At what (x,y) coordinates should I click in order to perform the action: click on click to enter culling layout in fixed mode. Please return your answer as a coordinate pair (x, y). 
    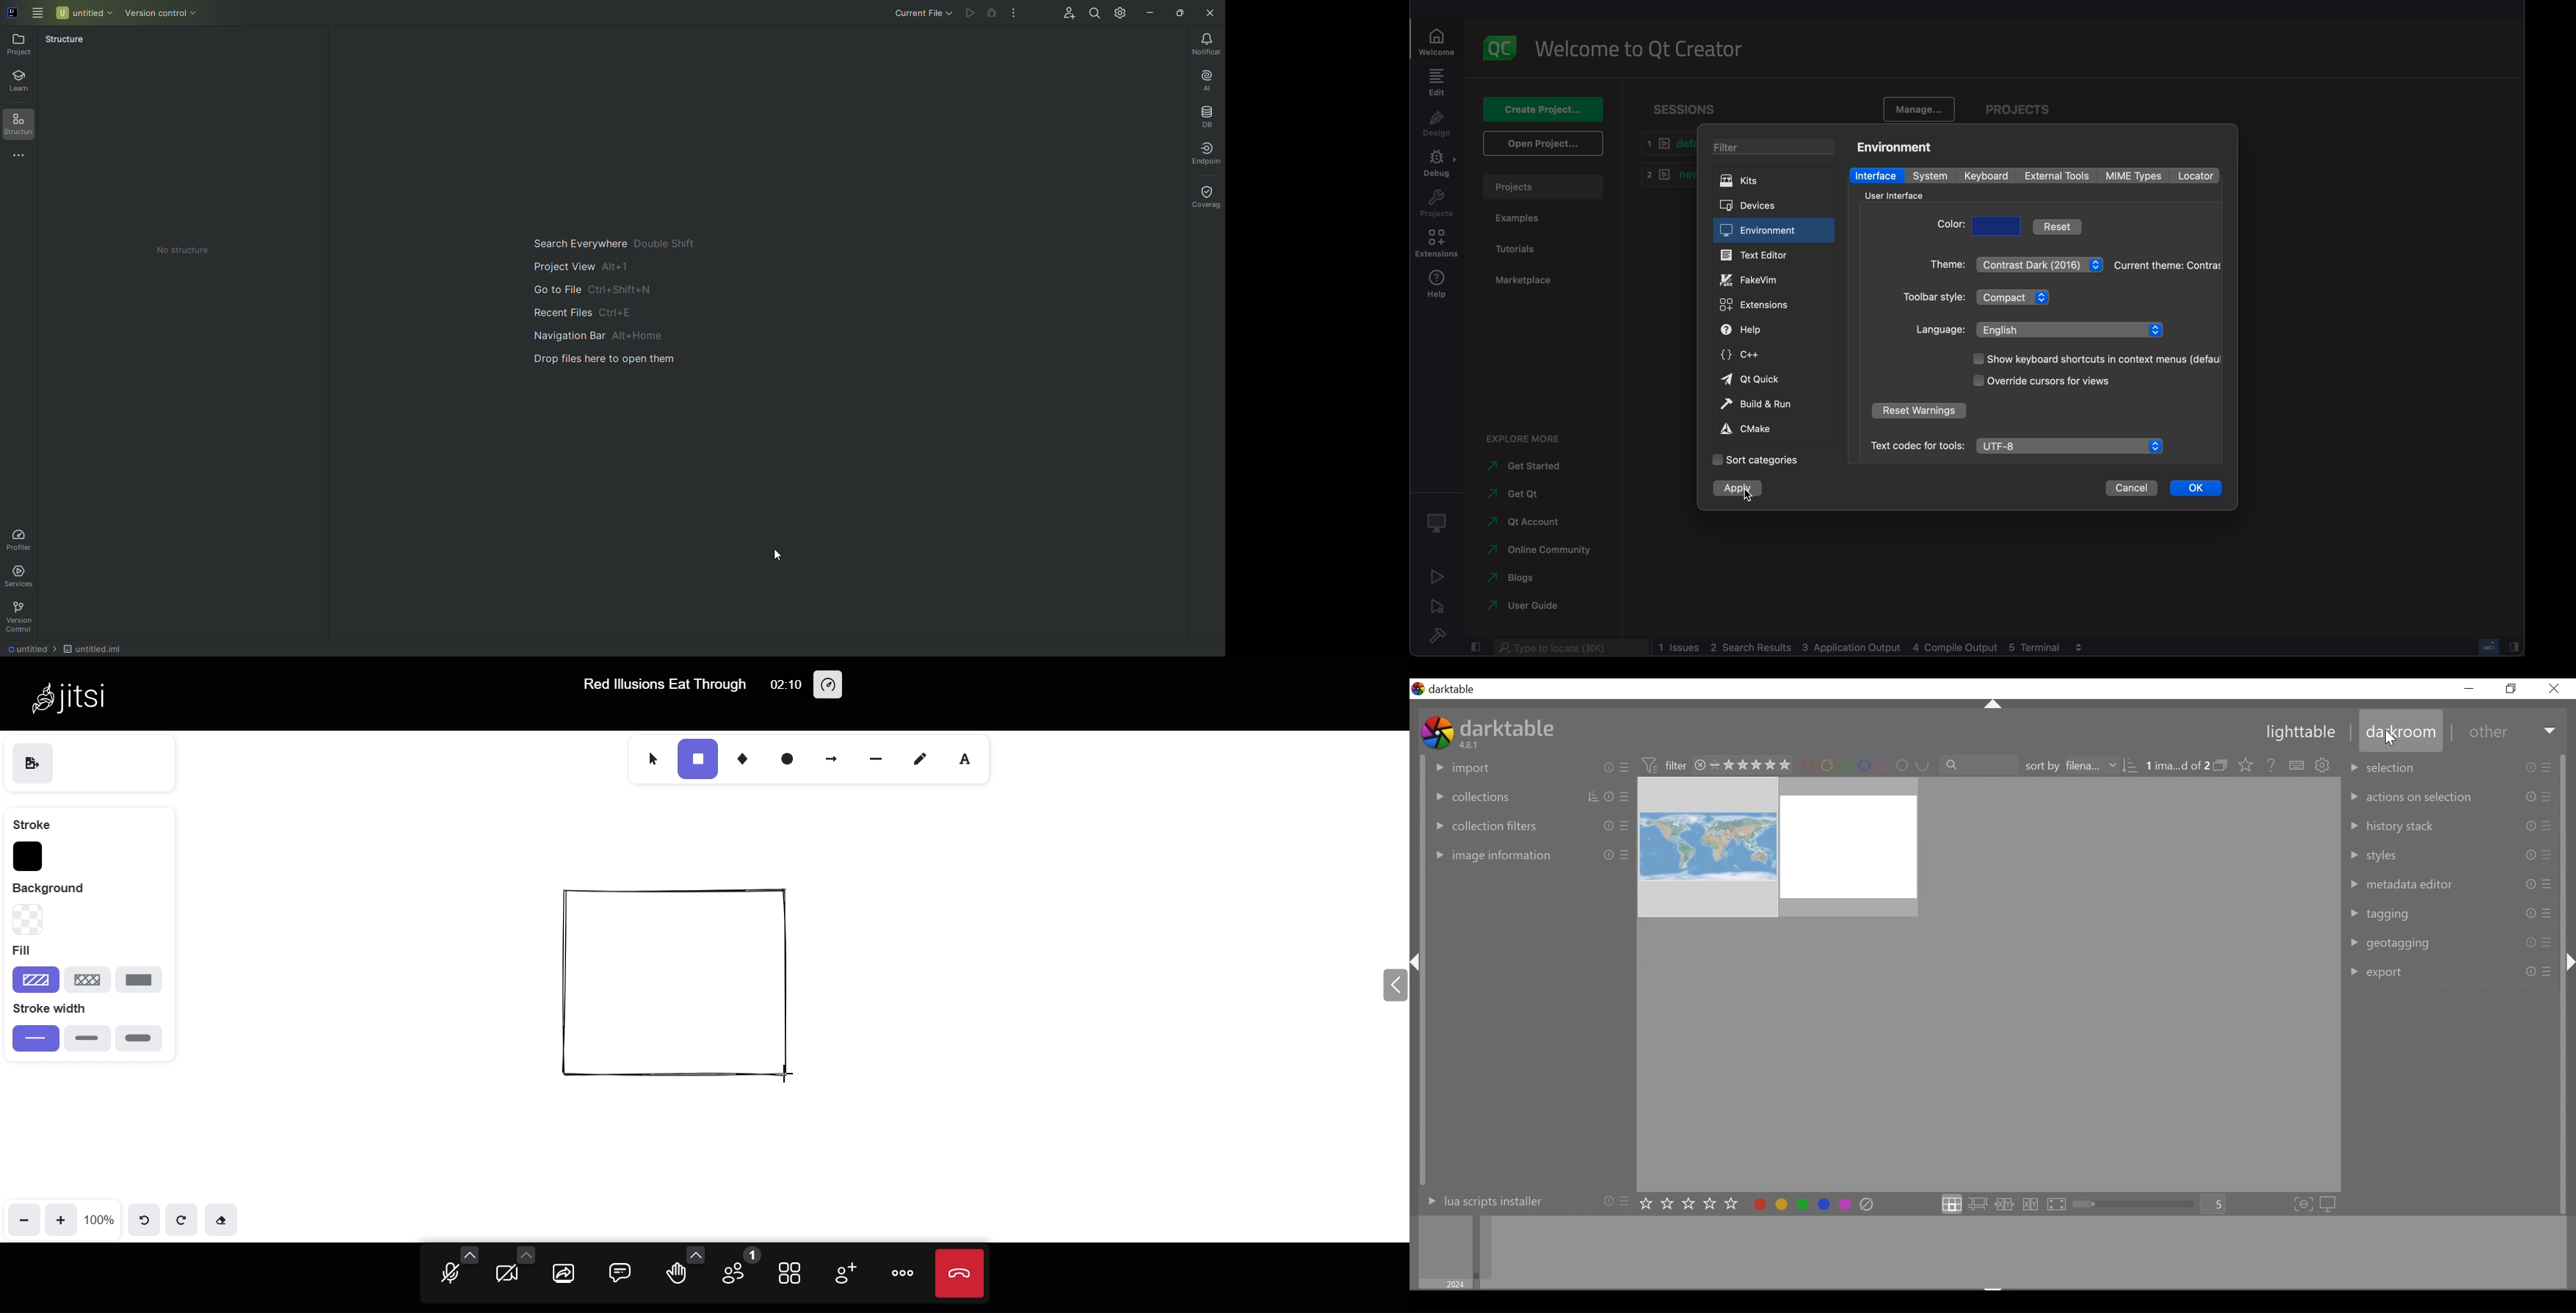
    Looking at the image, I should click on (2005, 1205).